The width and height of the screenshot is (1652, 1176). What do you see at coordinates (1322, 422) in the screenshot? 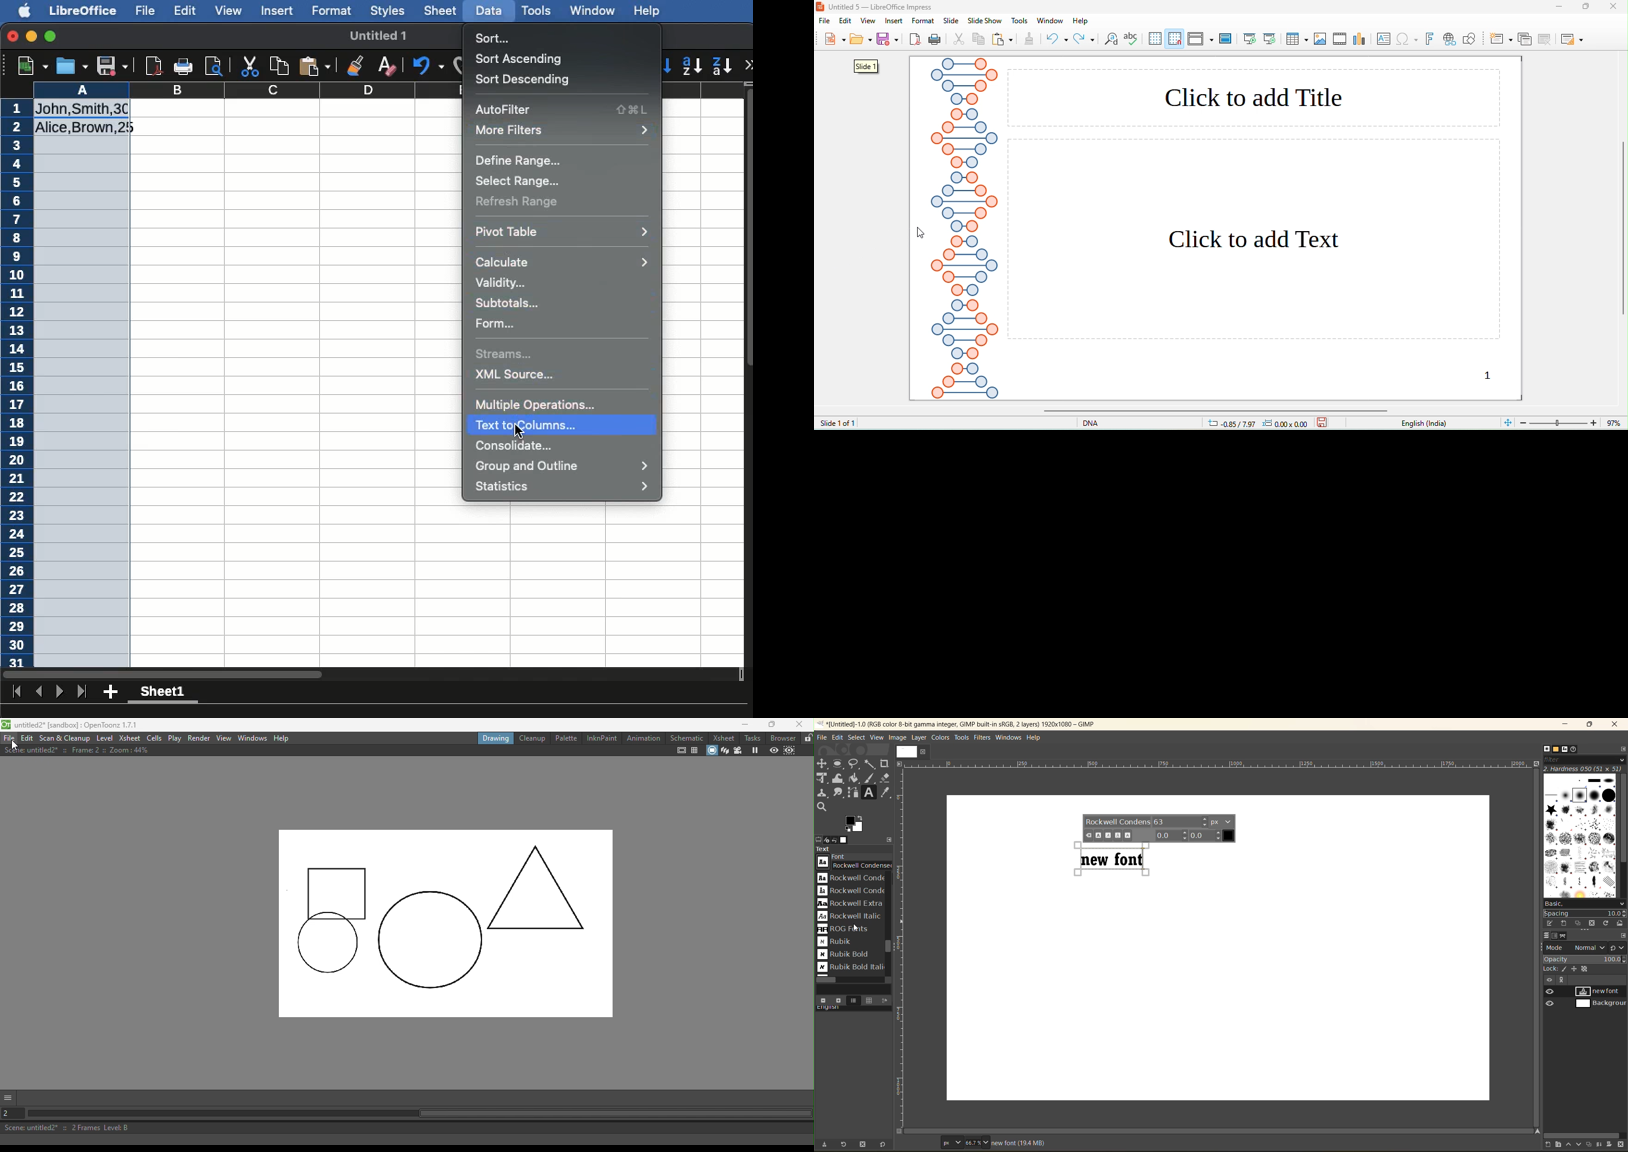
I see `save` at bounding box center [1322, 422].